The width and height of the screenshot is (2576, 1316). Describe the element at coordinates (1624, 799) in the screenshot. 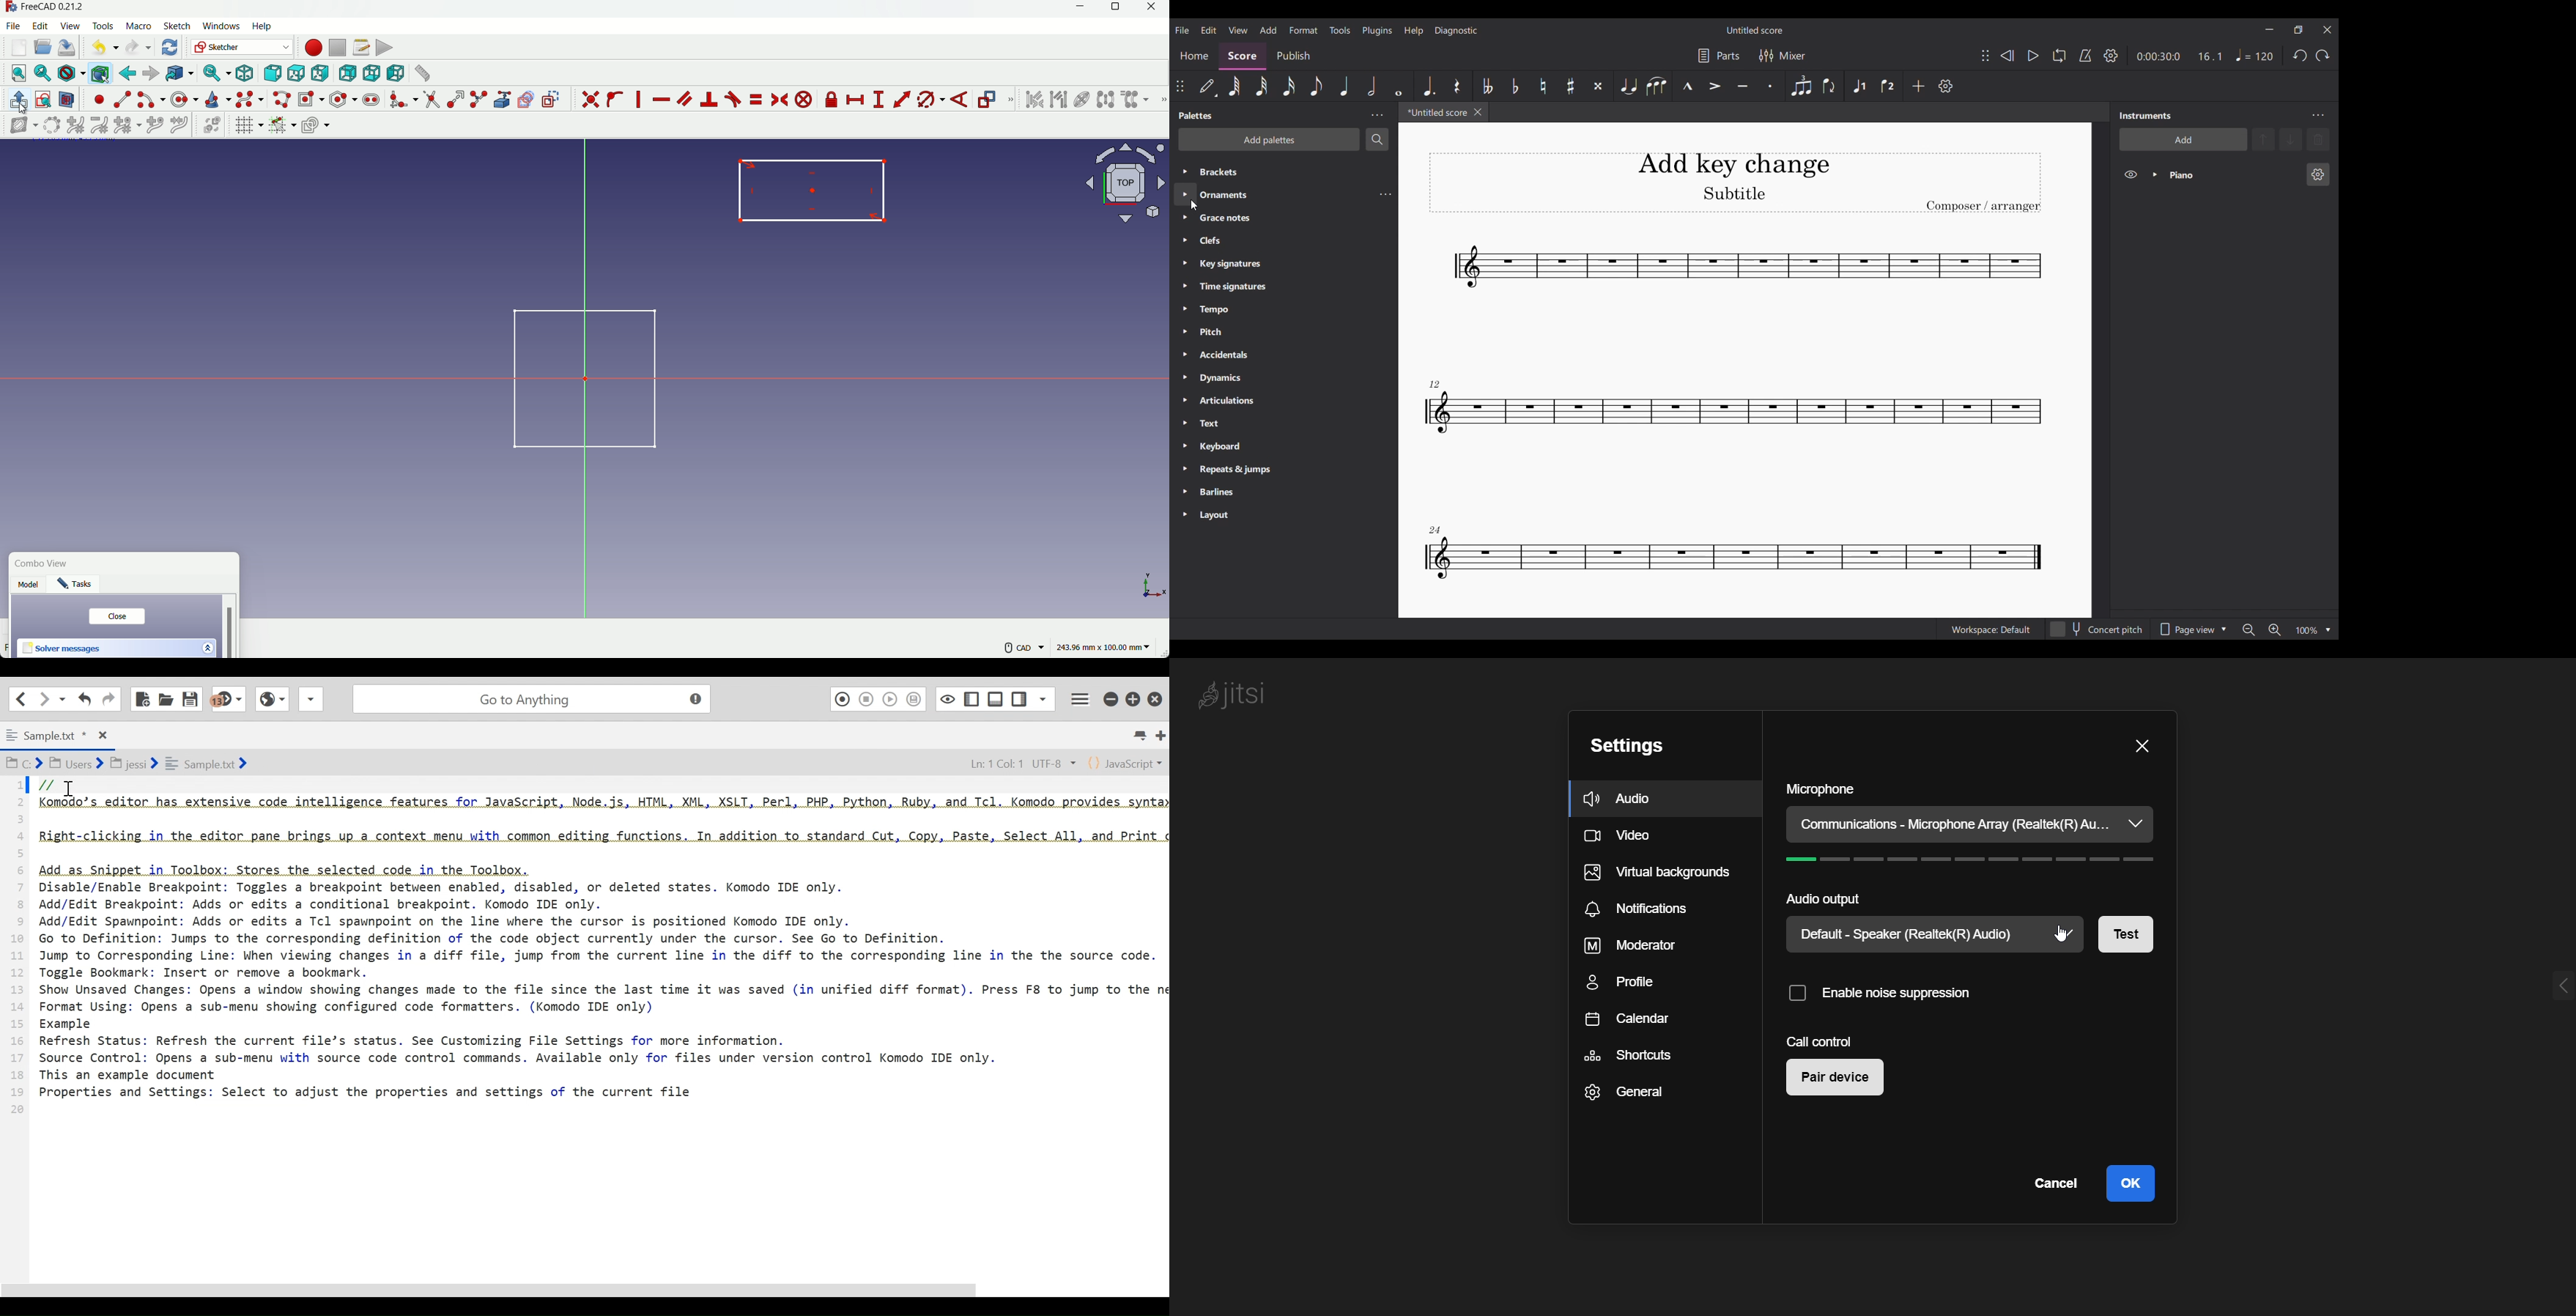

I see `audio` at that location.